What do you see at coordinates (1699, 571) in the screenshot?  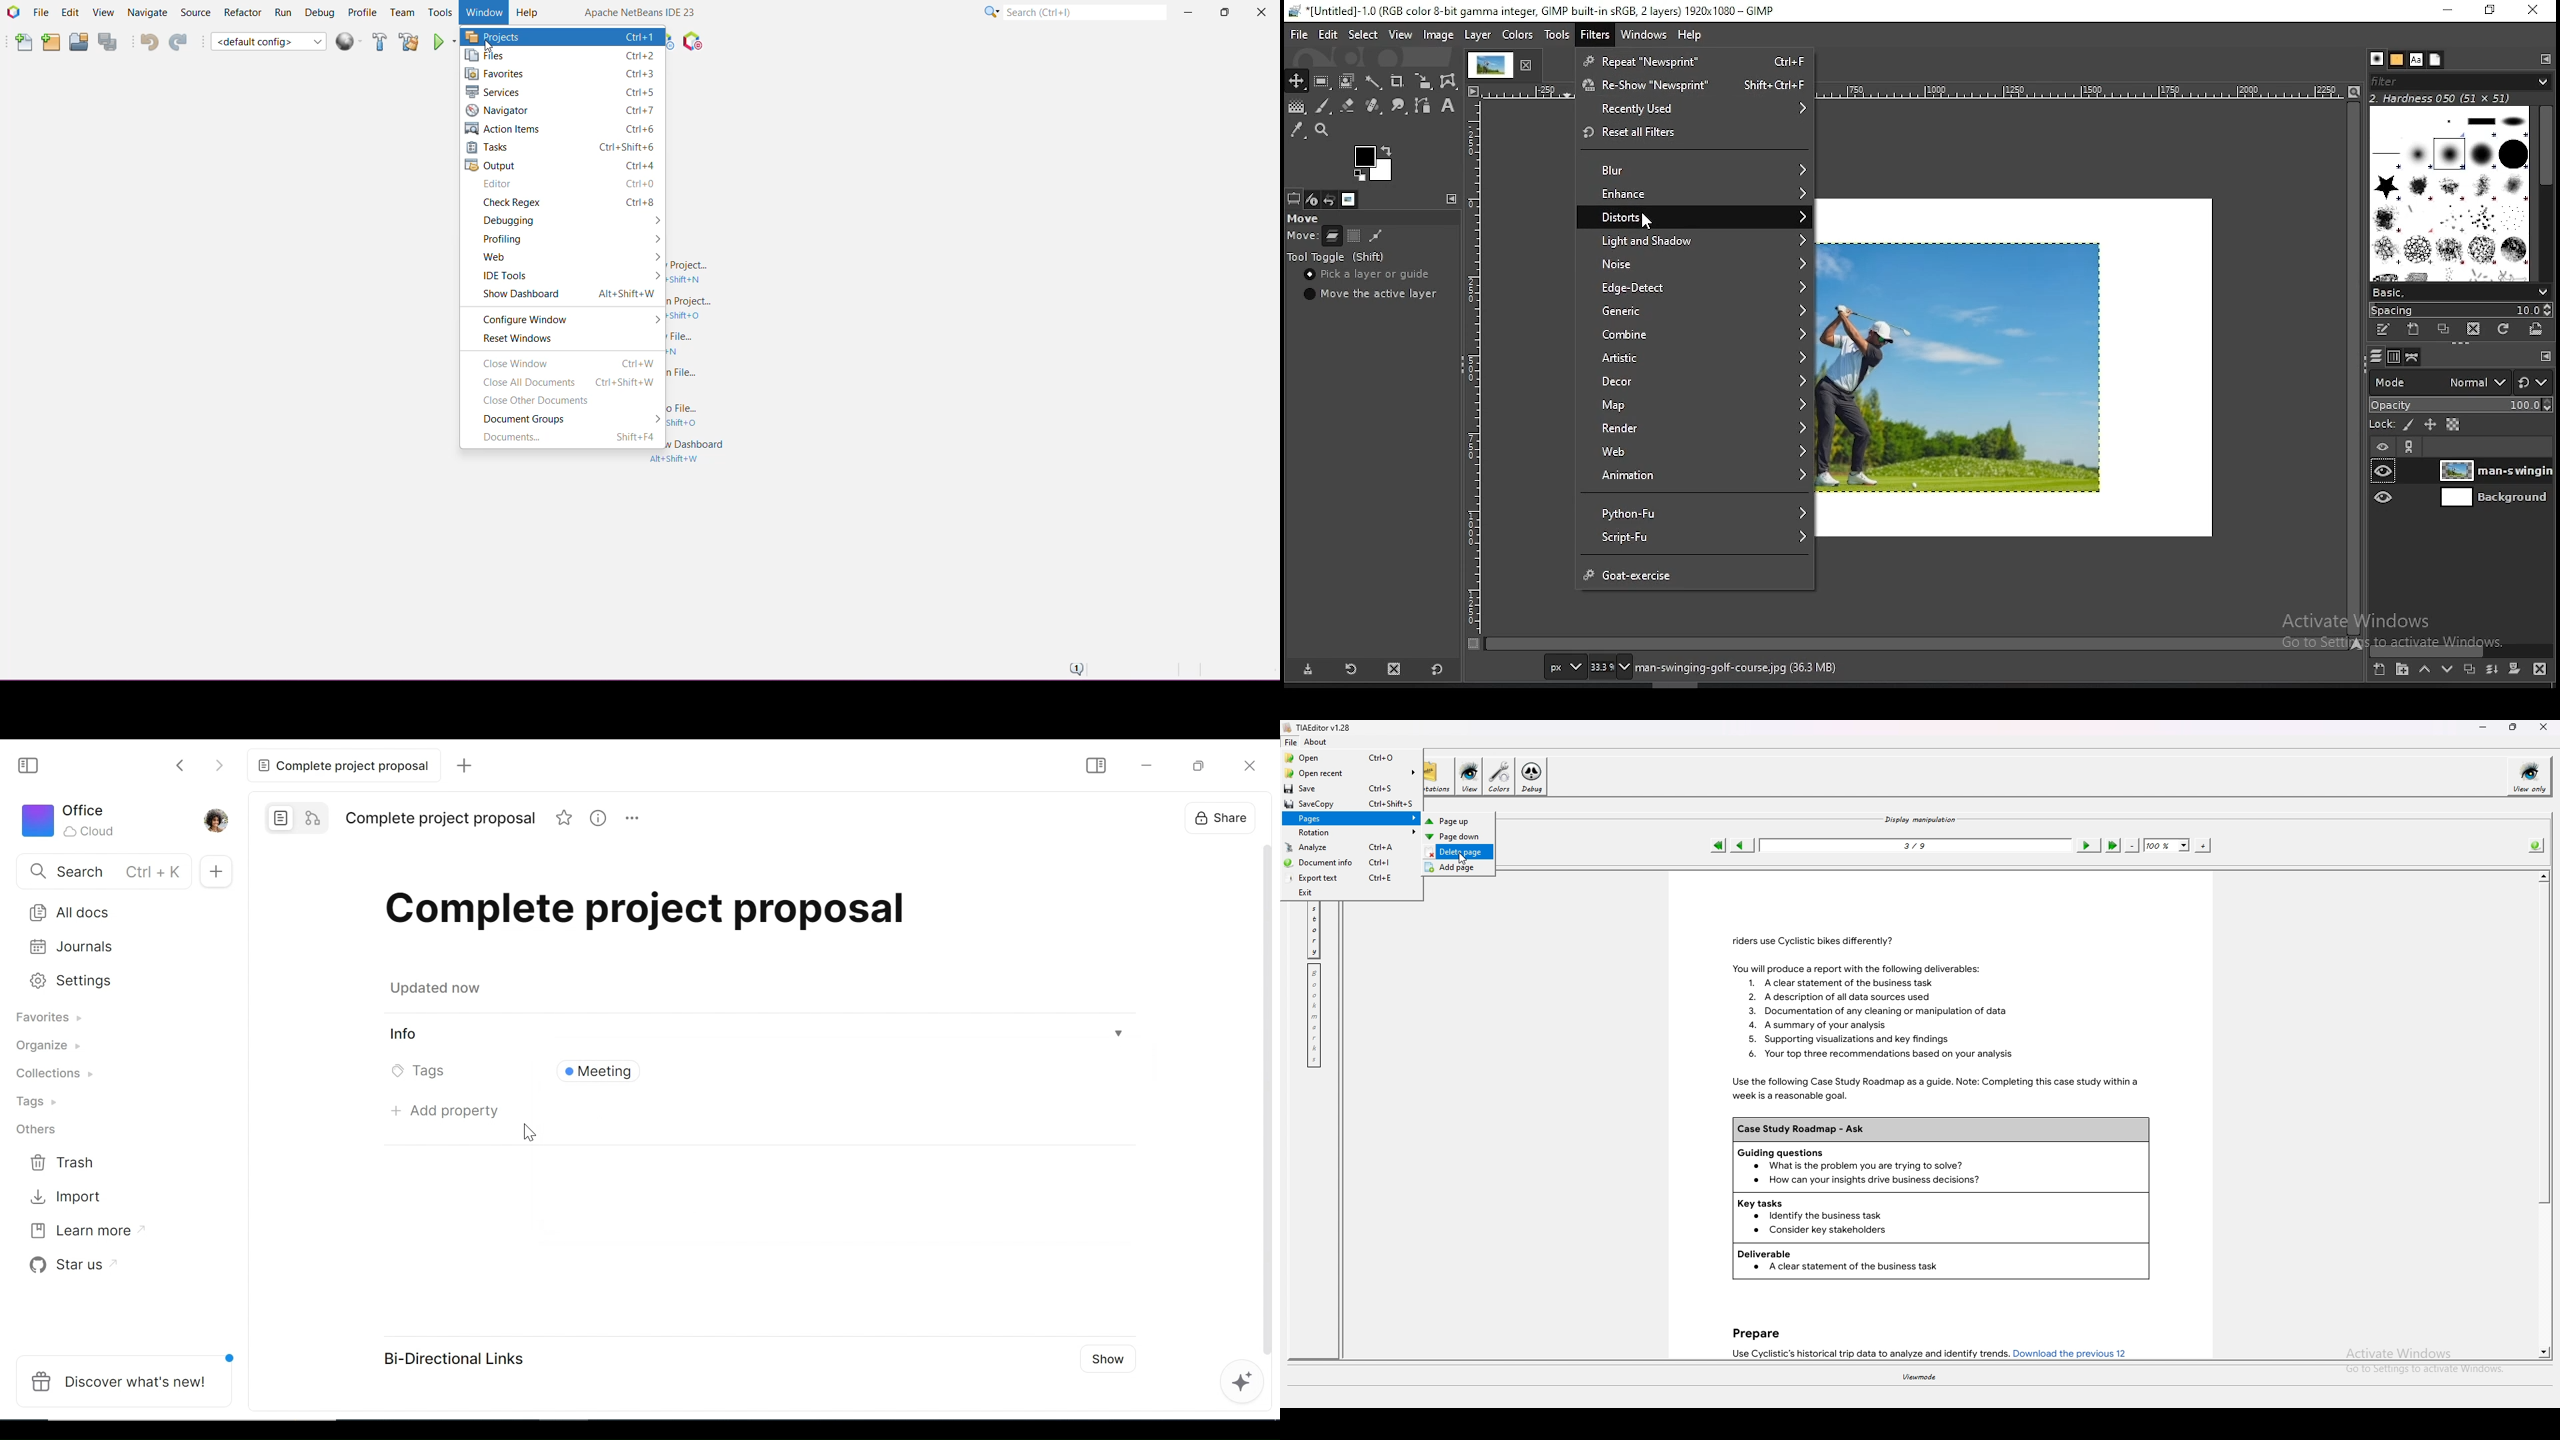 I see `goat exercise` at bounding box center [1699, 571].